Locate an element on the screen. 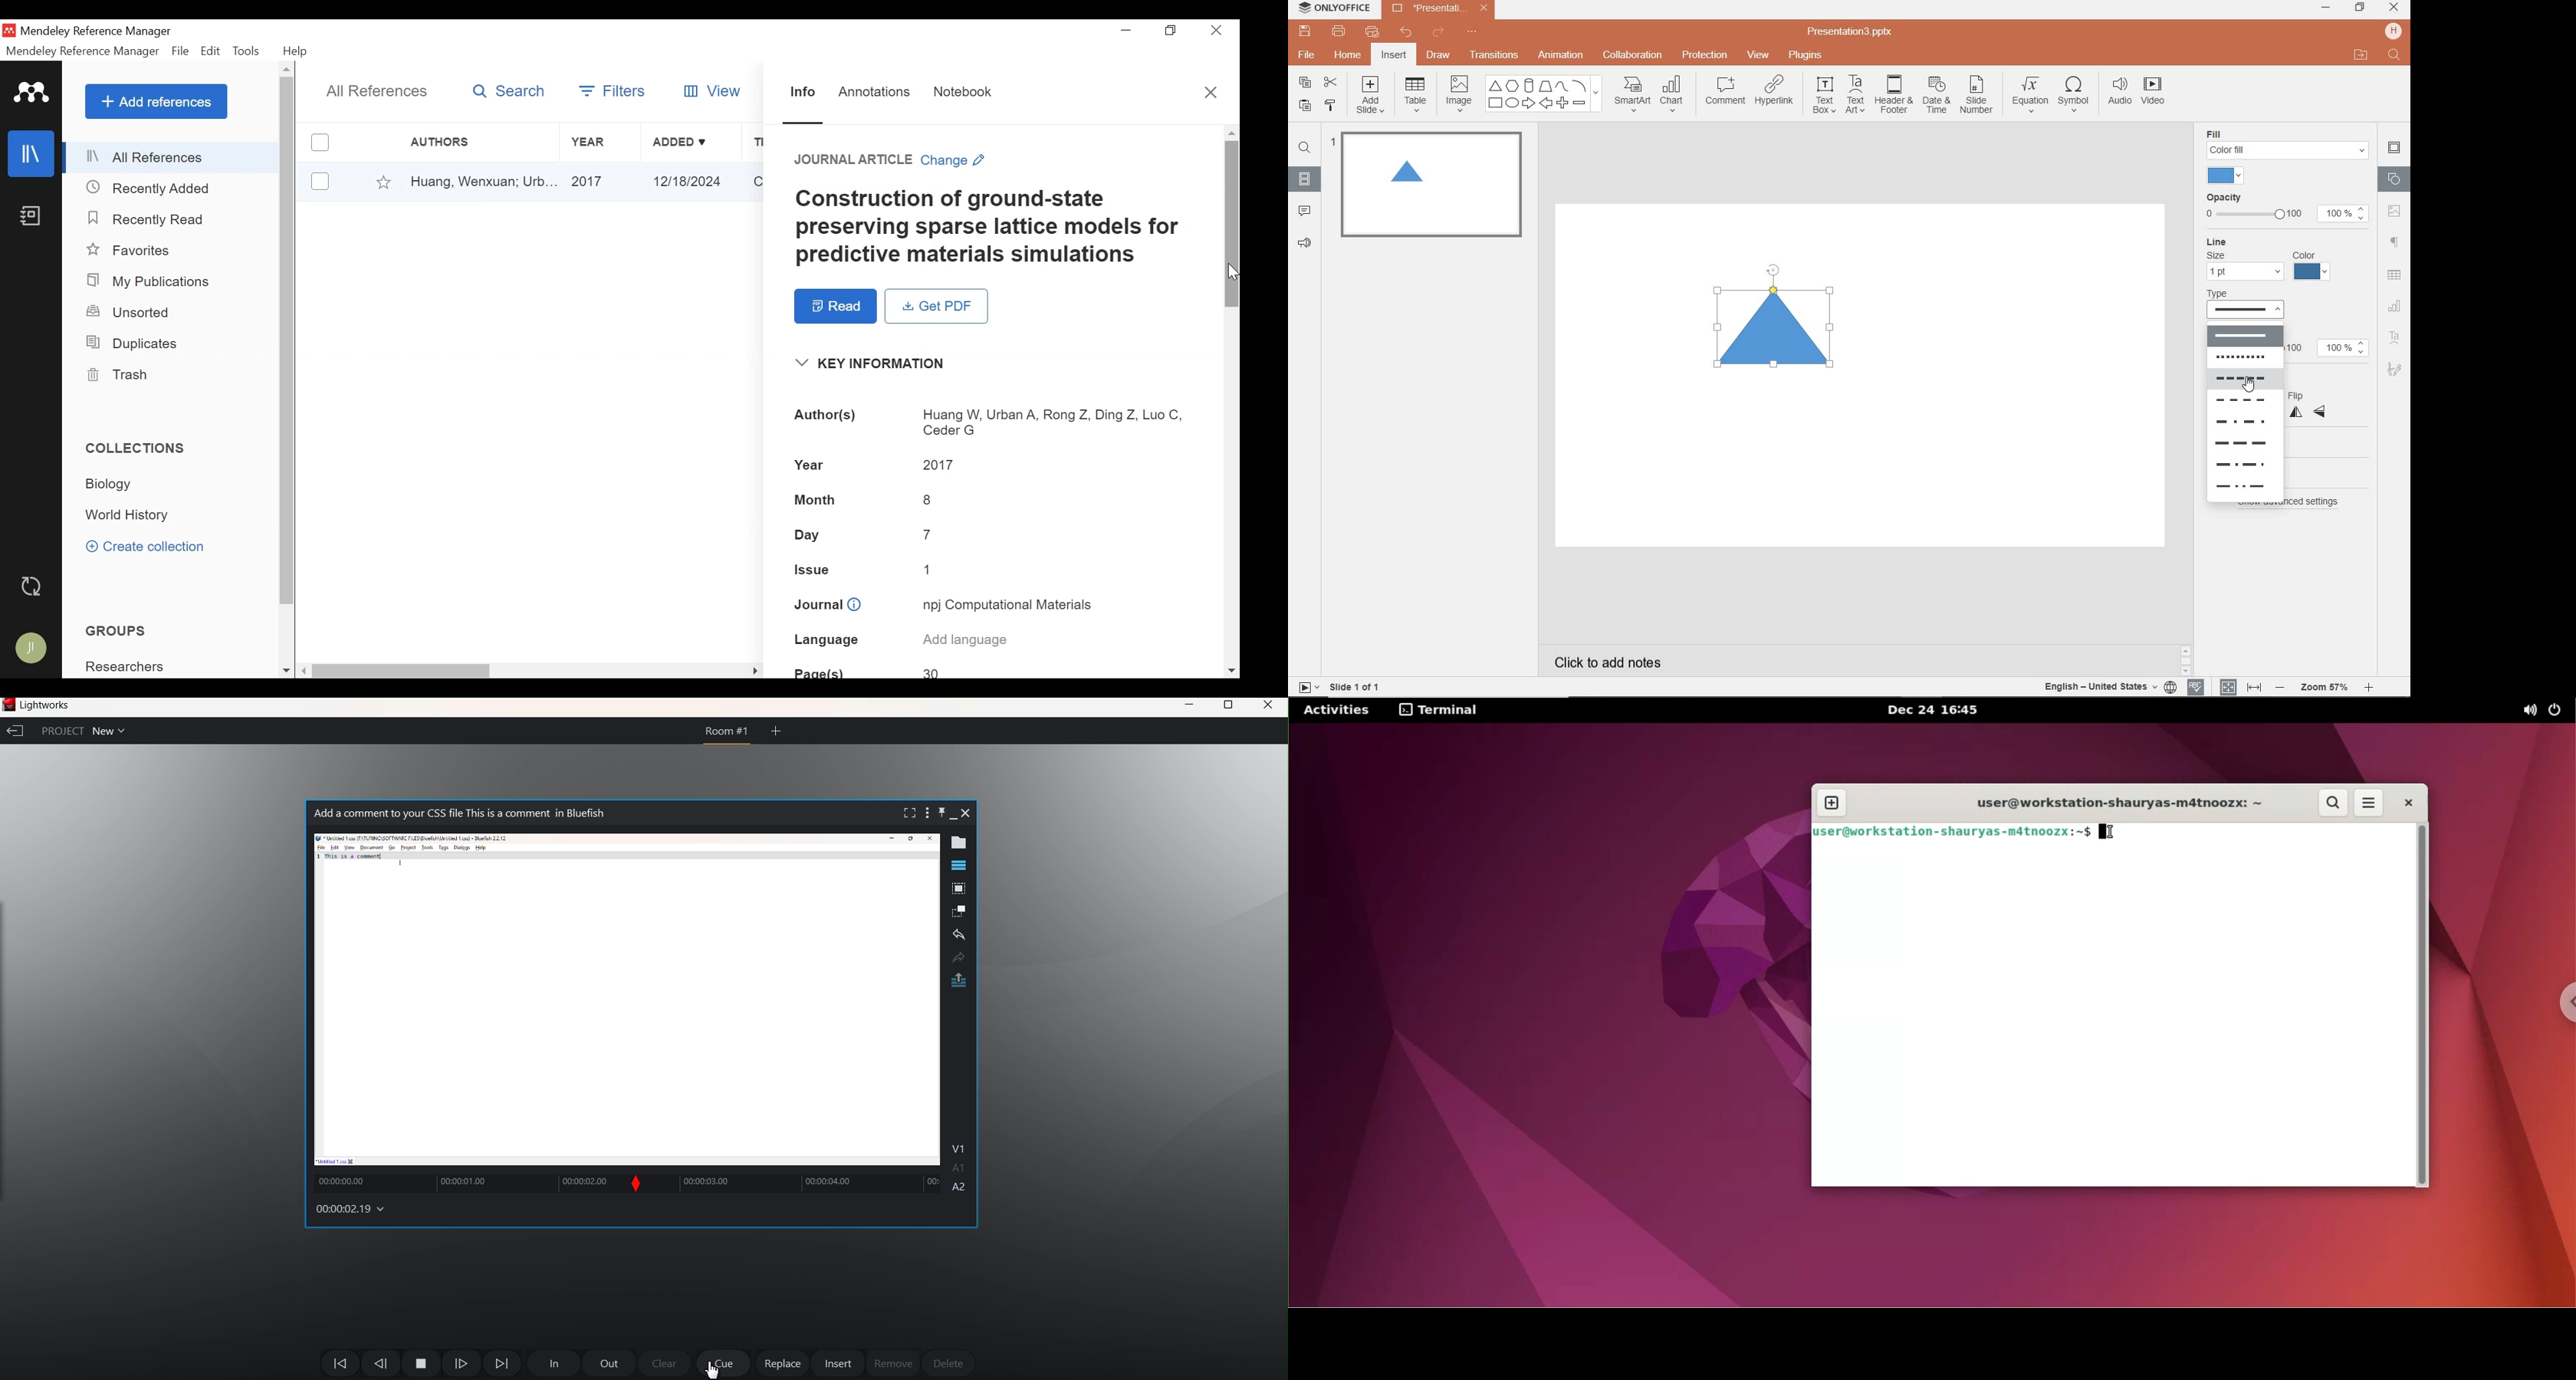 This screenshot has width=2576, height=1400. move one frame backward is located at coordinates (380, 1365).